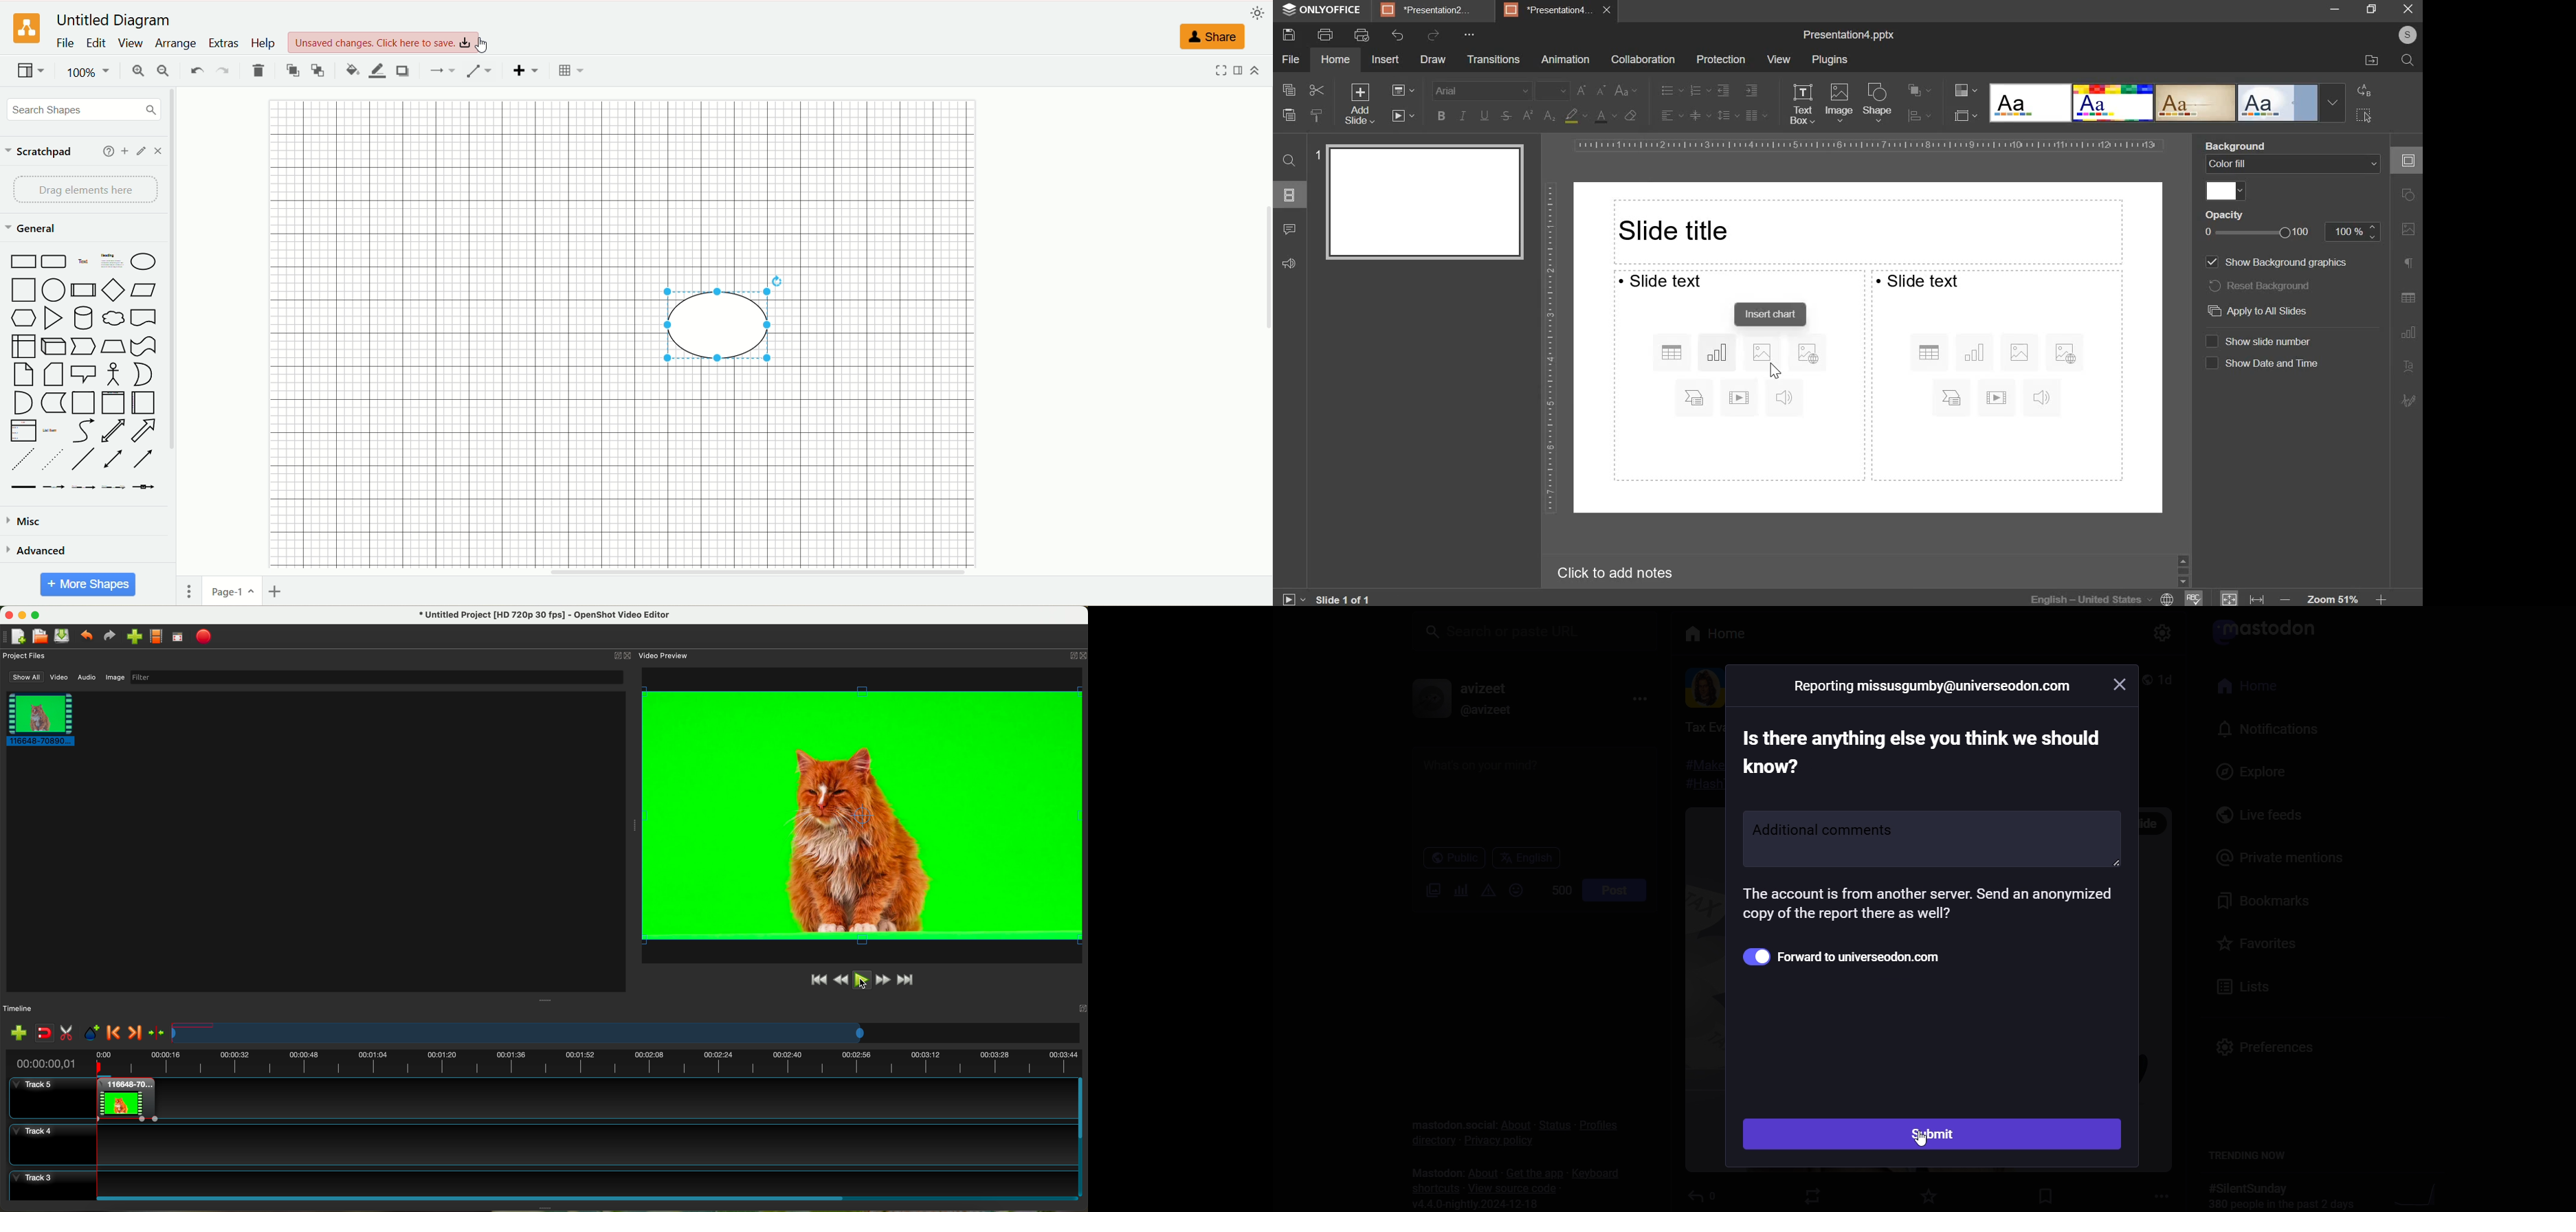 Image resolution: width=2576 pixels, height=1232 pixels. What do you see at coordinates (1935, 1135) in the screenshot?
I see `submit` at bounding box center [1935, 1135].